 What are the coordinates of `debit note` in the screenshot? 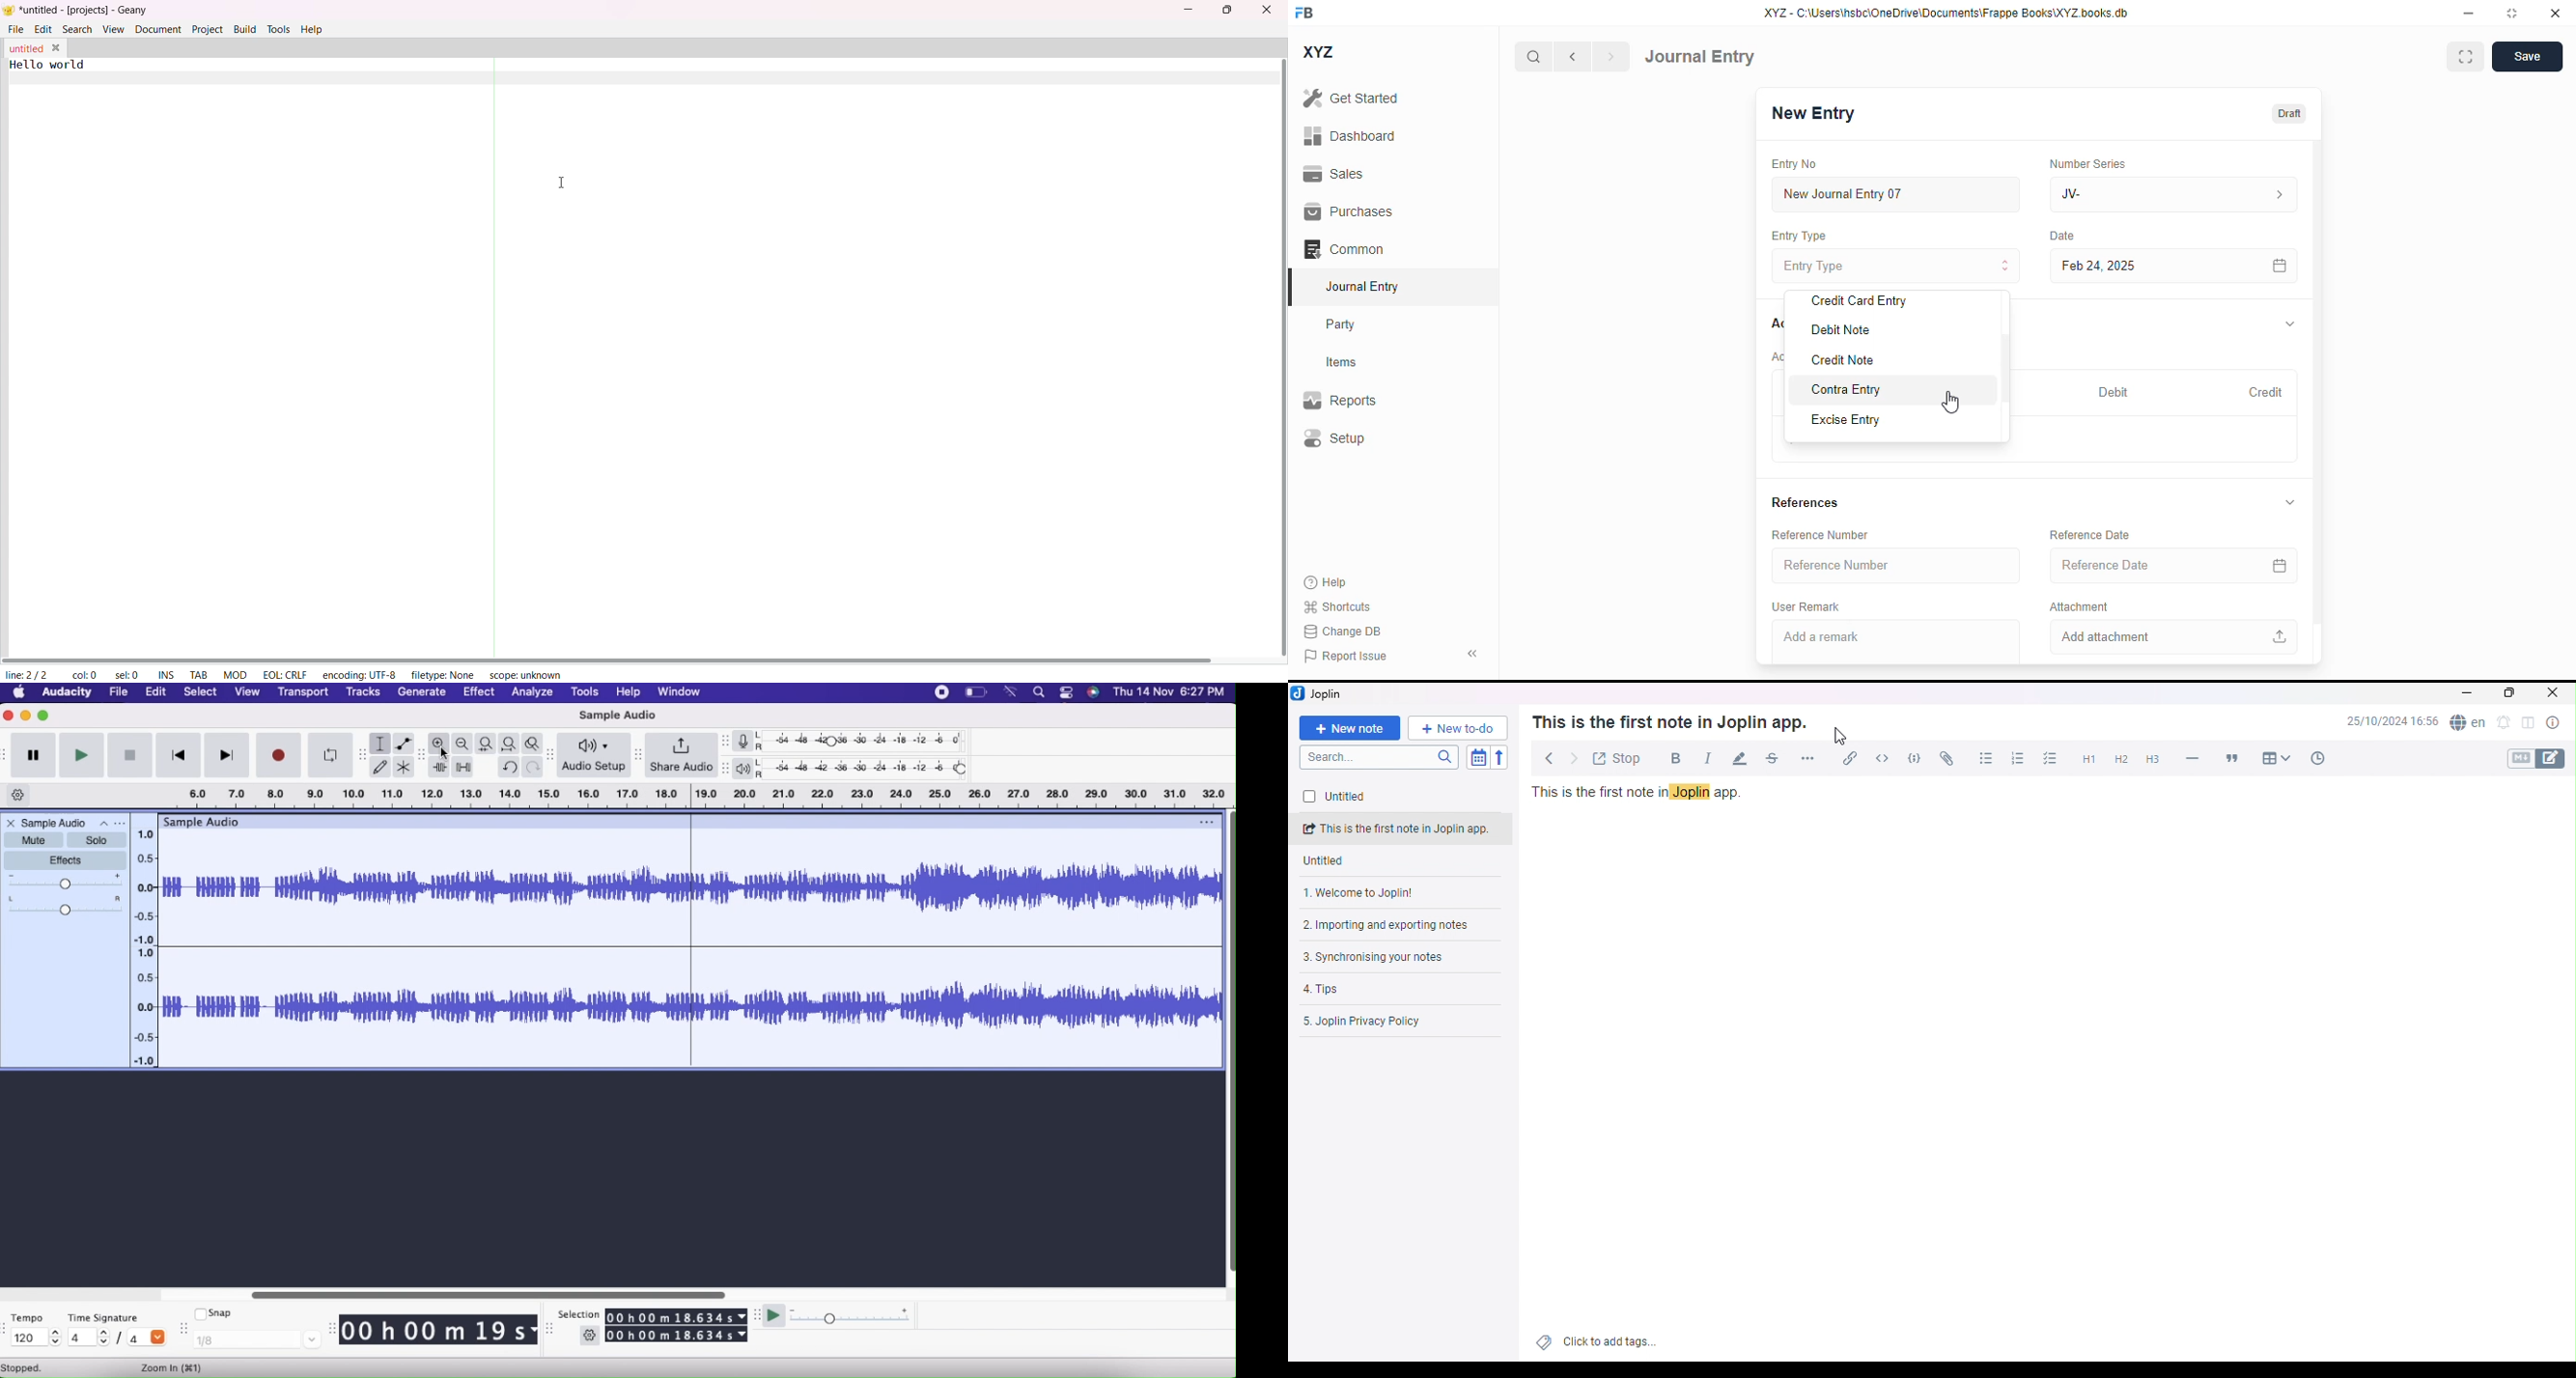 It's located at (1841, 328).